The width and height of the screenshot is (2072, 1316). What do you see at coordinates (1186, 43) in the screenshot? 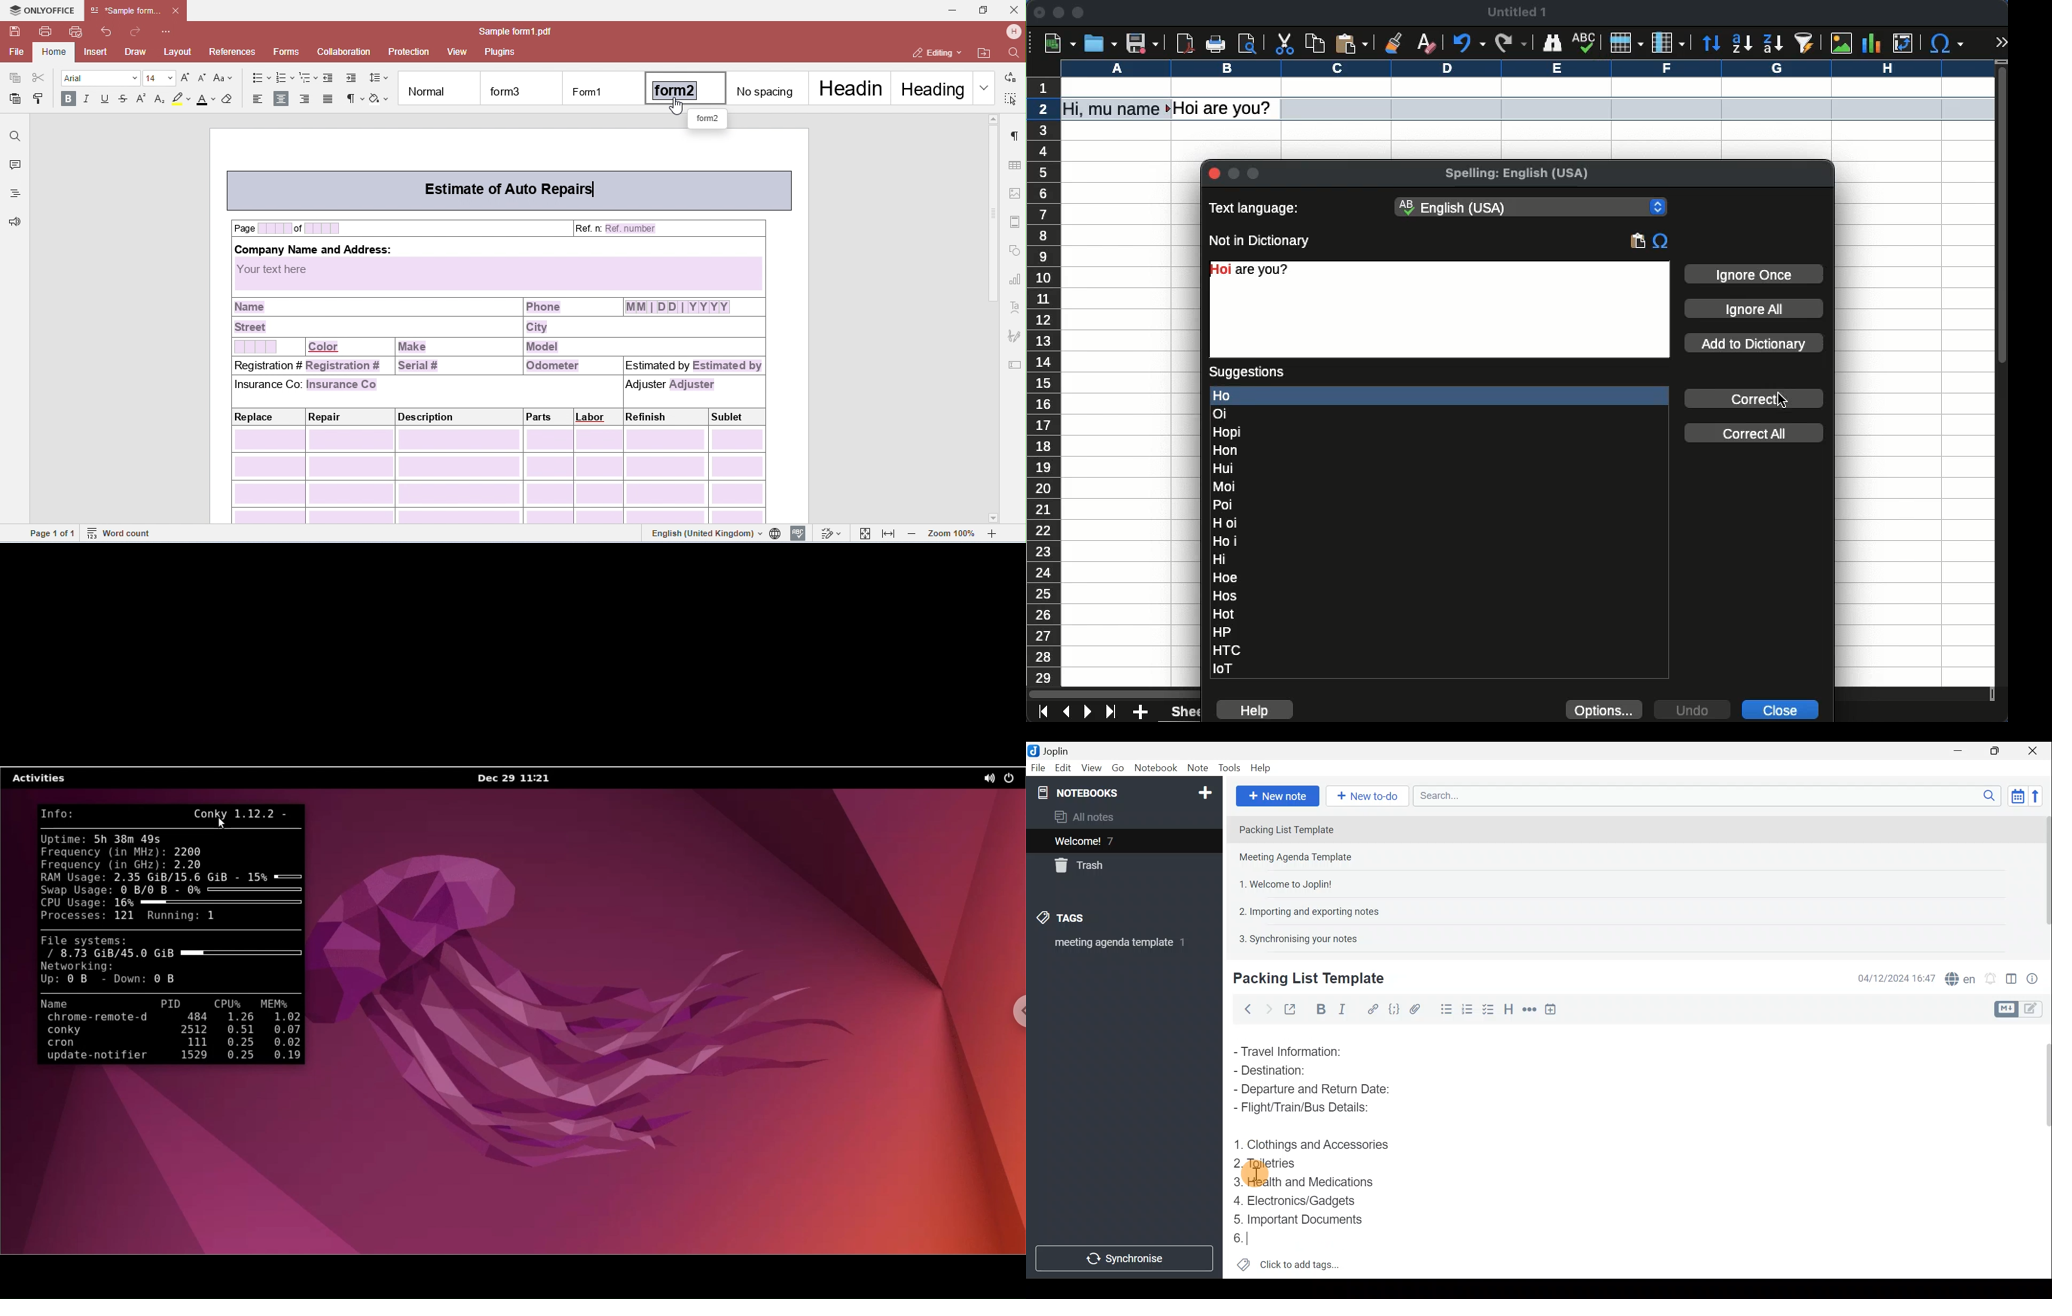
I see `pdf preview` at bounding box center [1186, 43].